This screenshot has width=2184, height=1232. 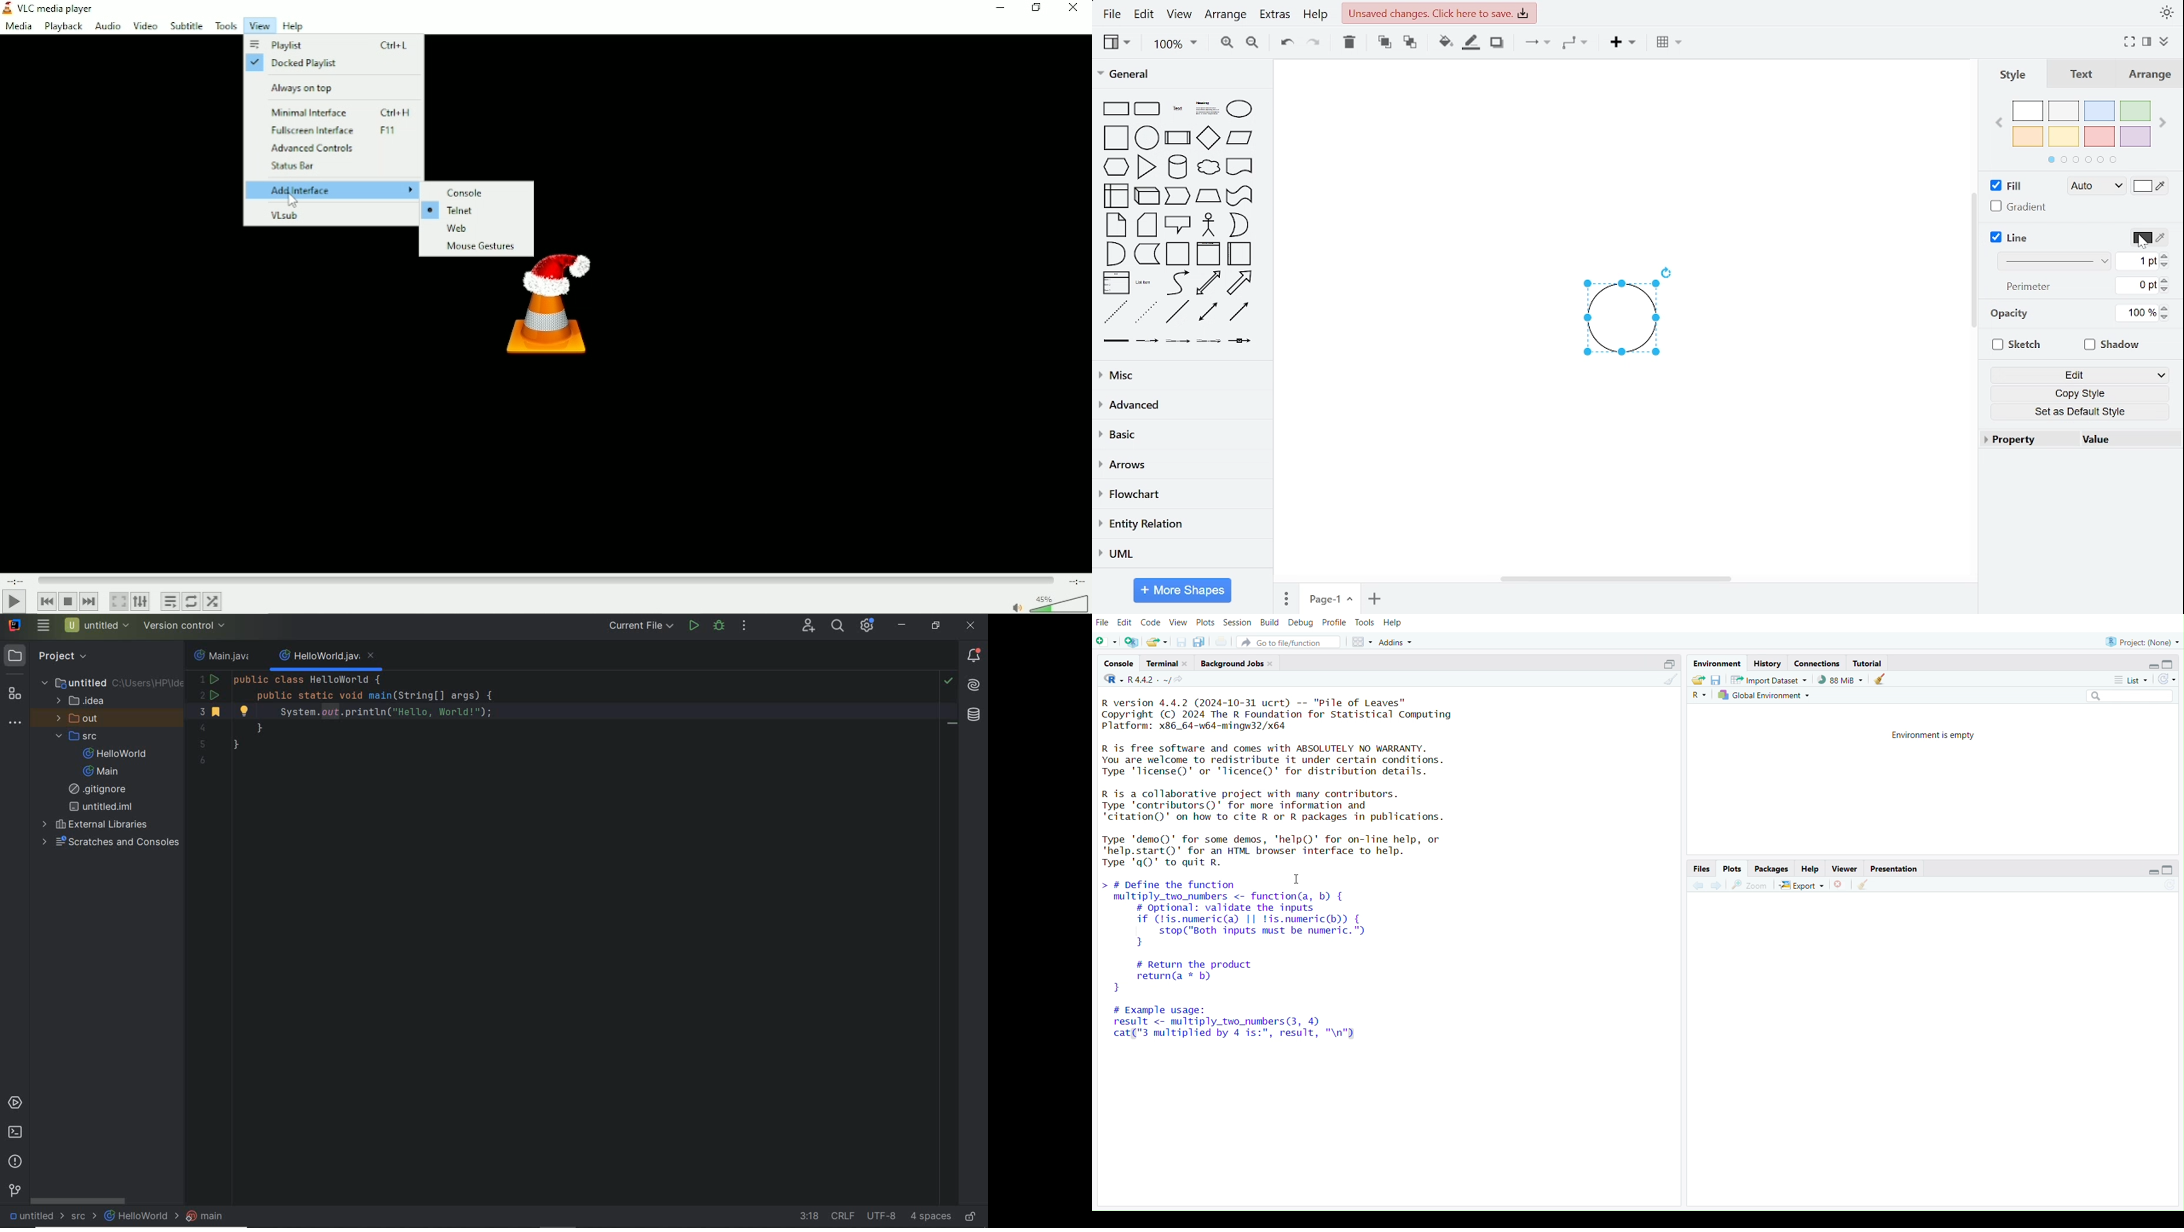 I want to click on rounded rectangle, so click(x=1148, y=109).